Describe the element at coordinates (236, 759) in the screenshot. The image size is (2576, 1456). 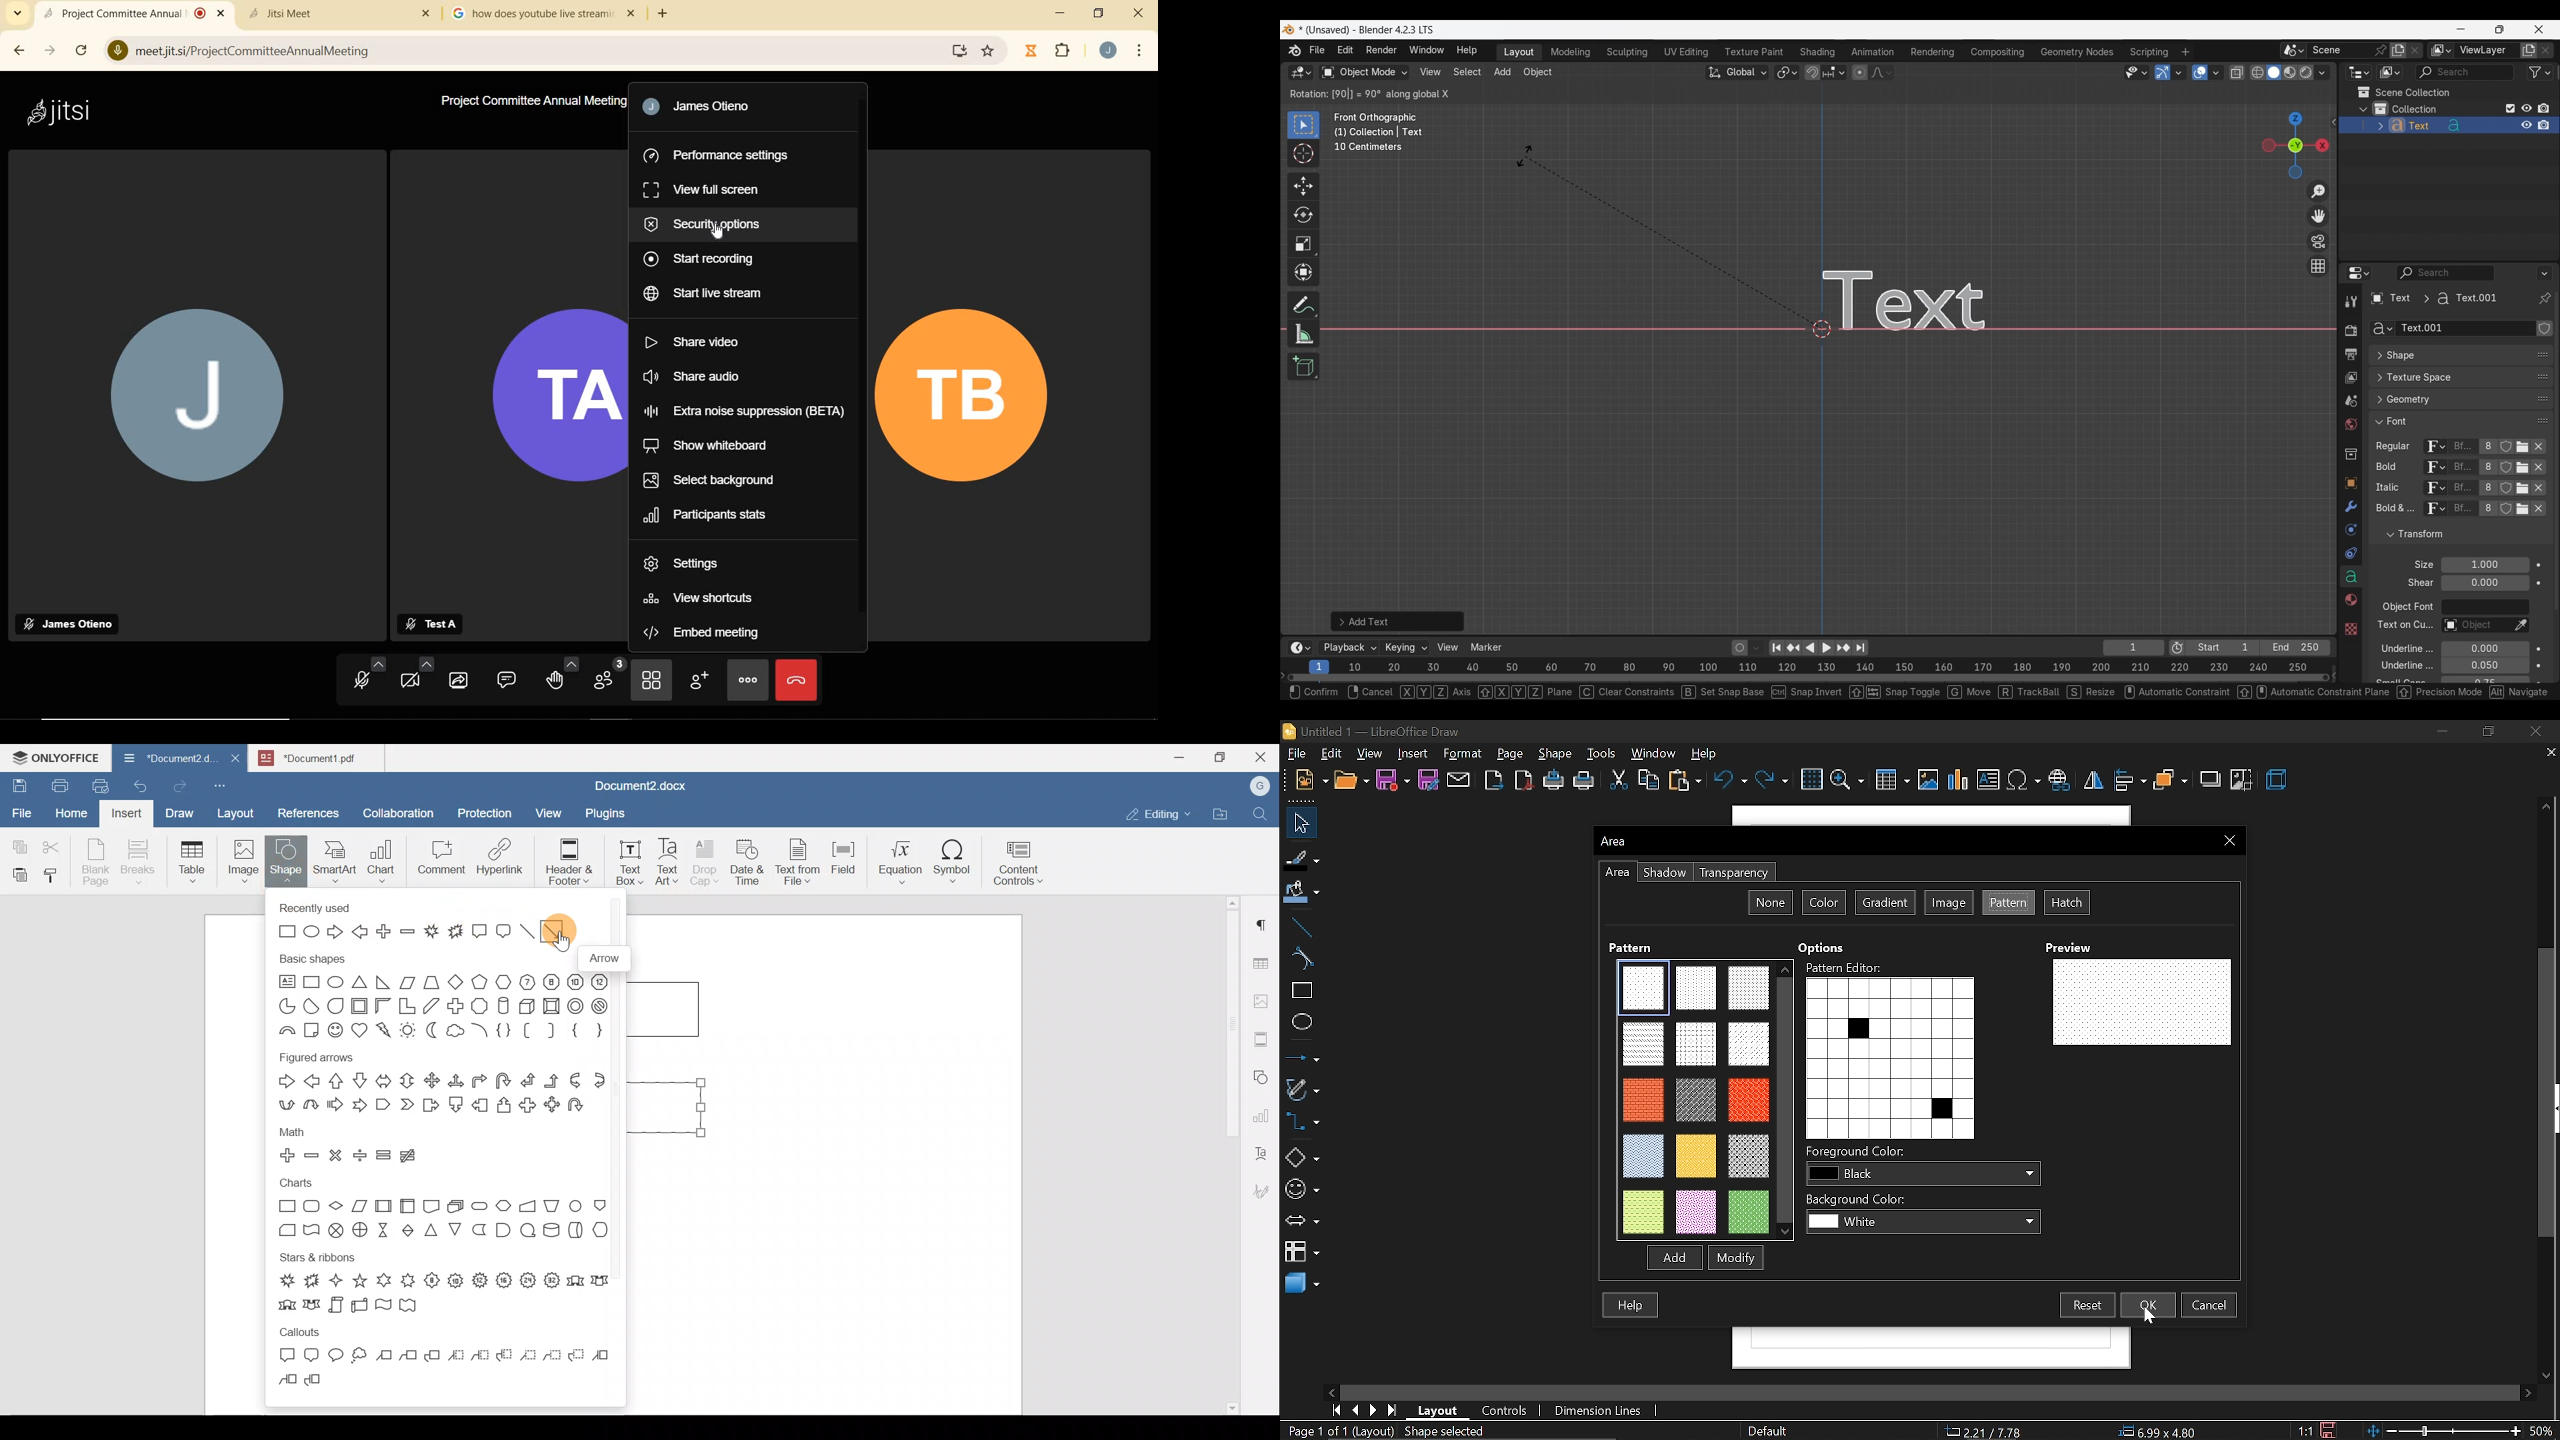
I see `Close document` at that location.